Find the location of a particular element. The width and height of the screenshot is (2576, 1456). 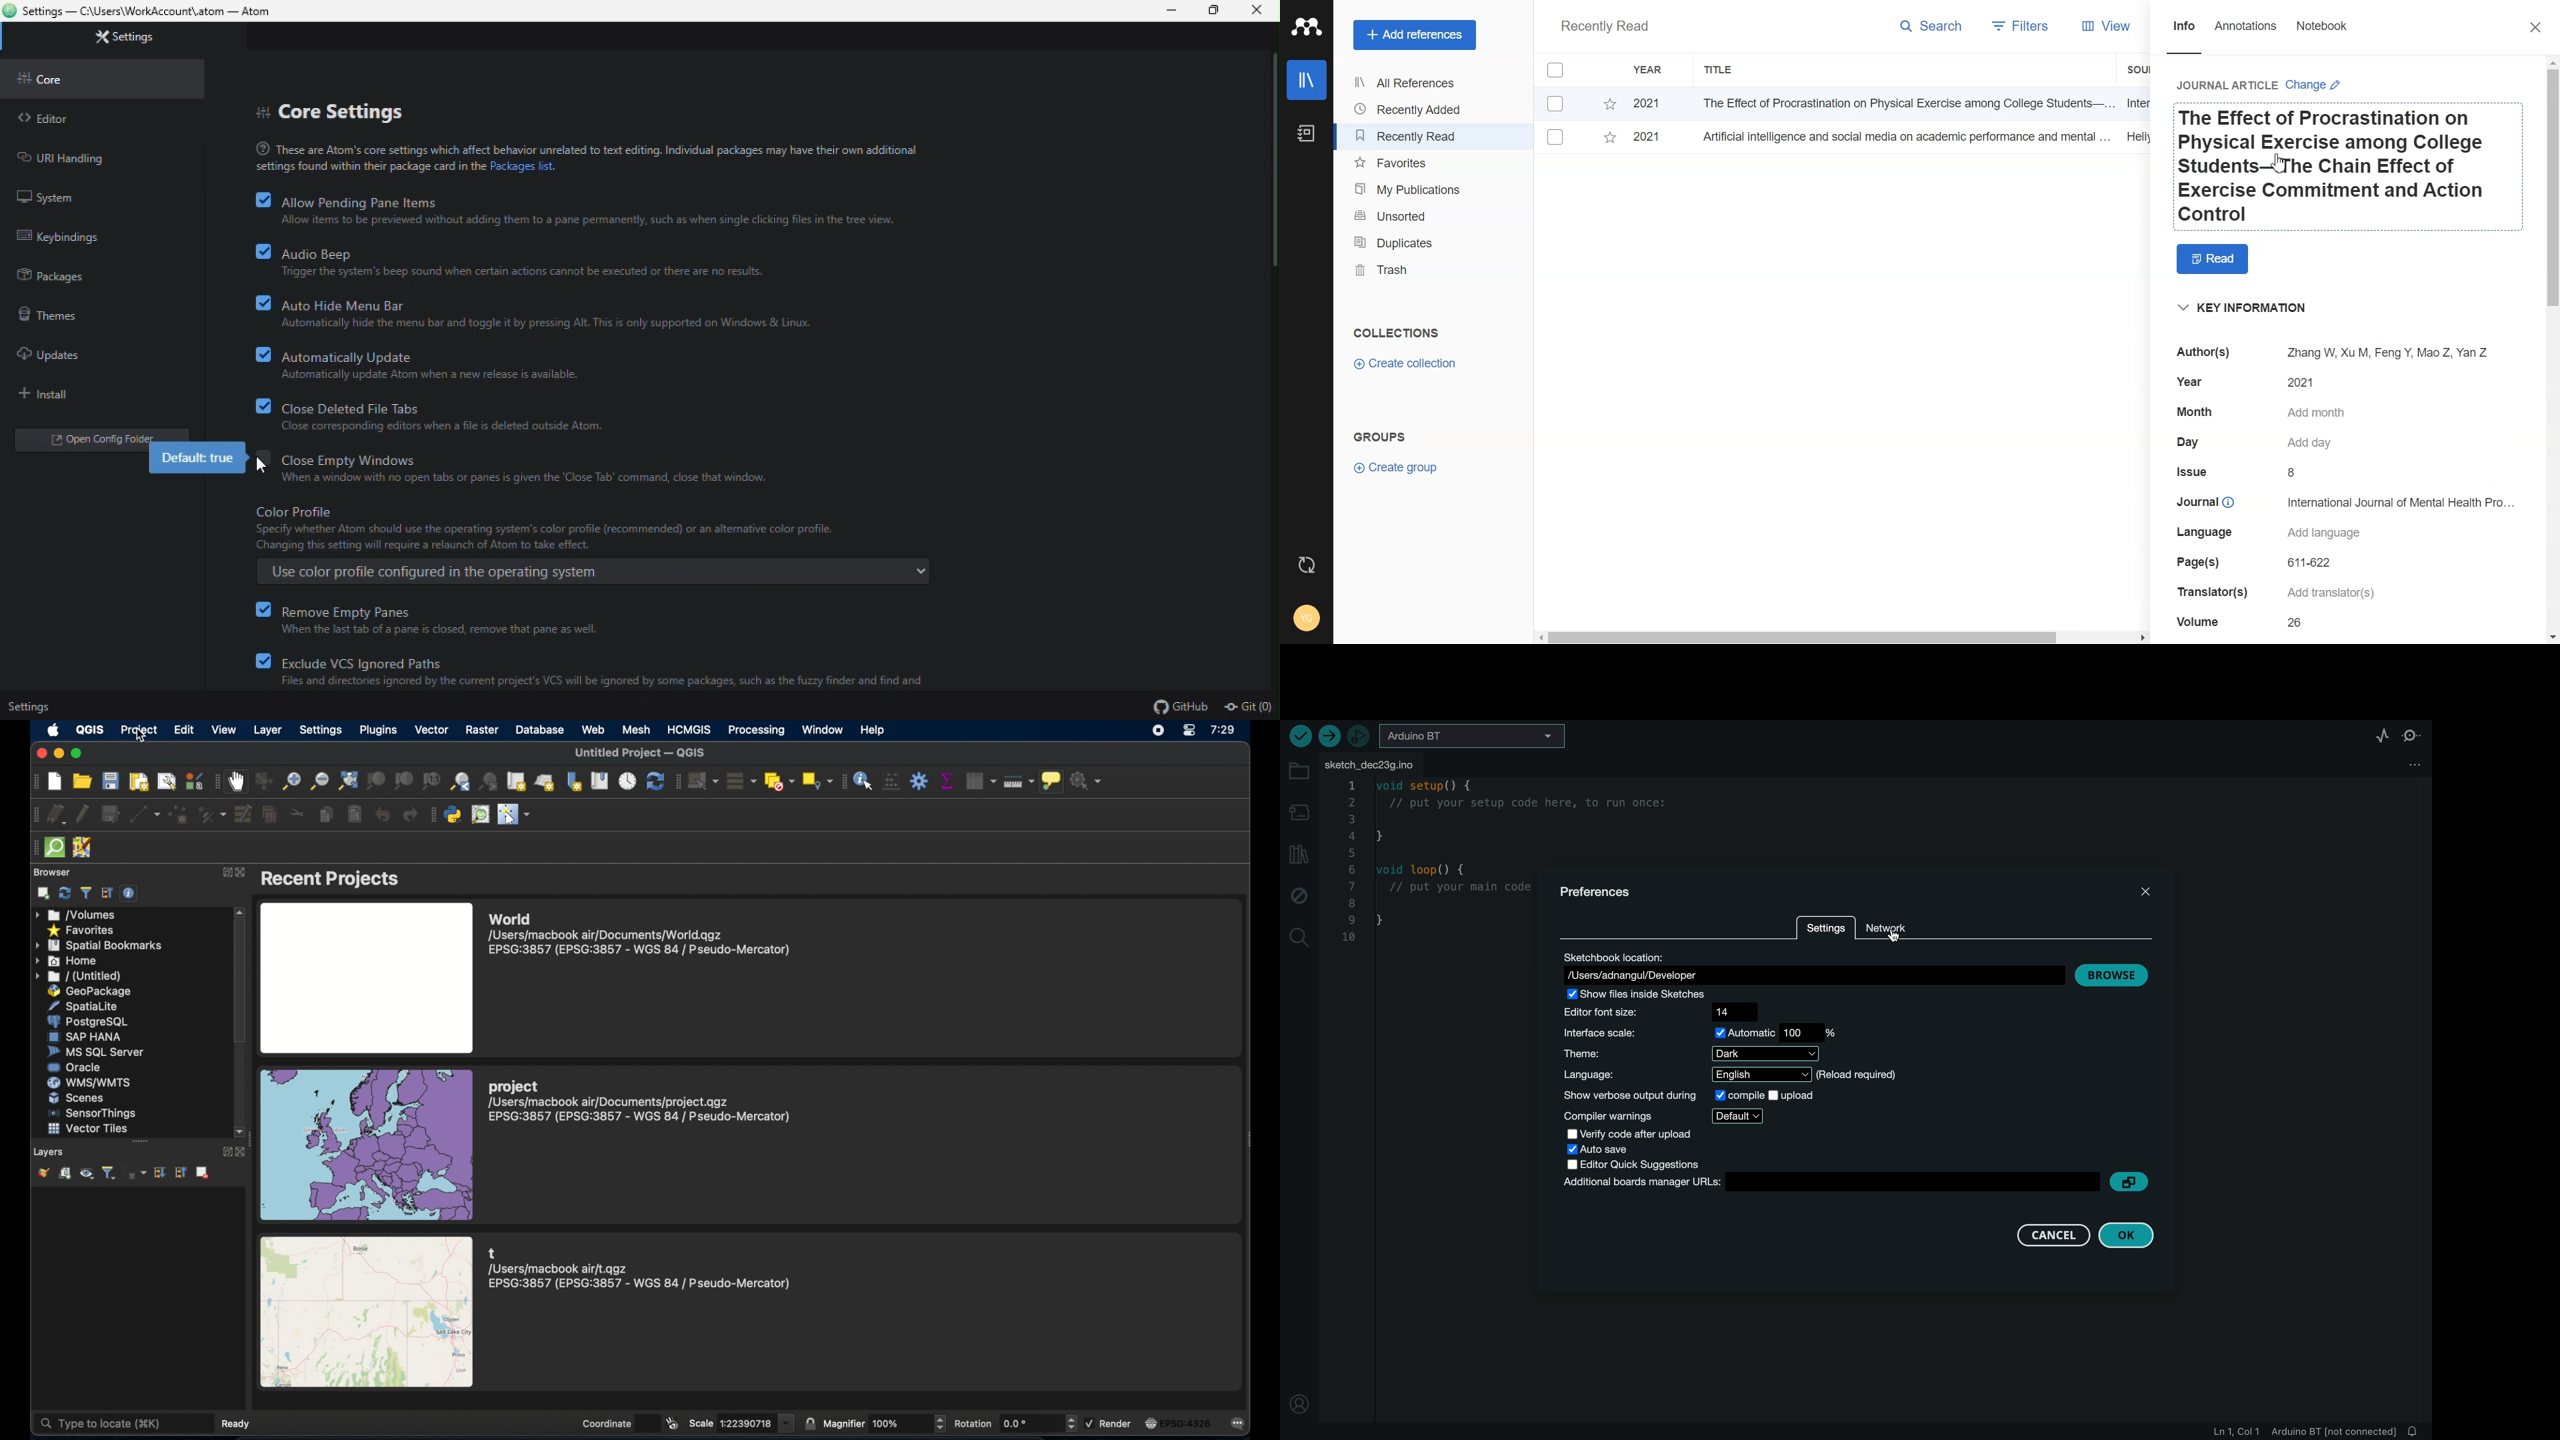

toolbox is located at coordinates (919, 781).